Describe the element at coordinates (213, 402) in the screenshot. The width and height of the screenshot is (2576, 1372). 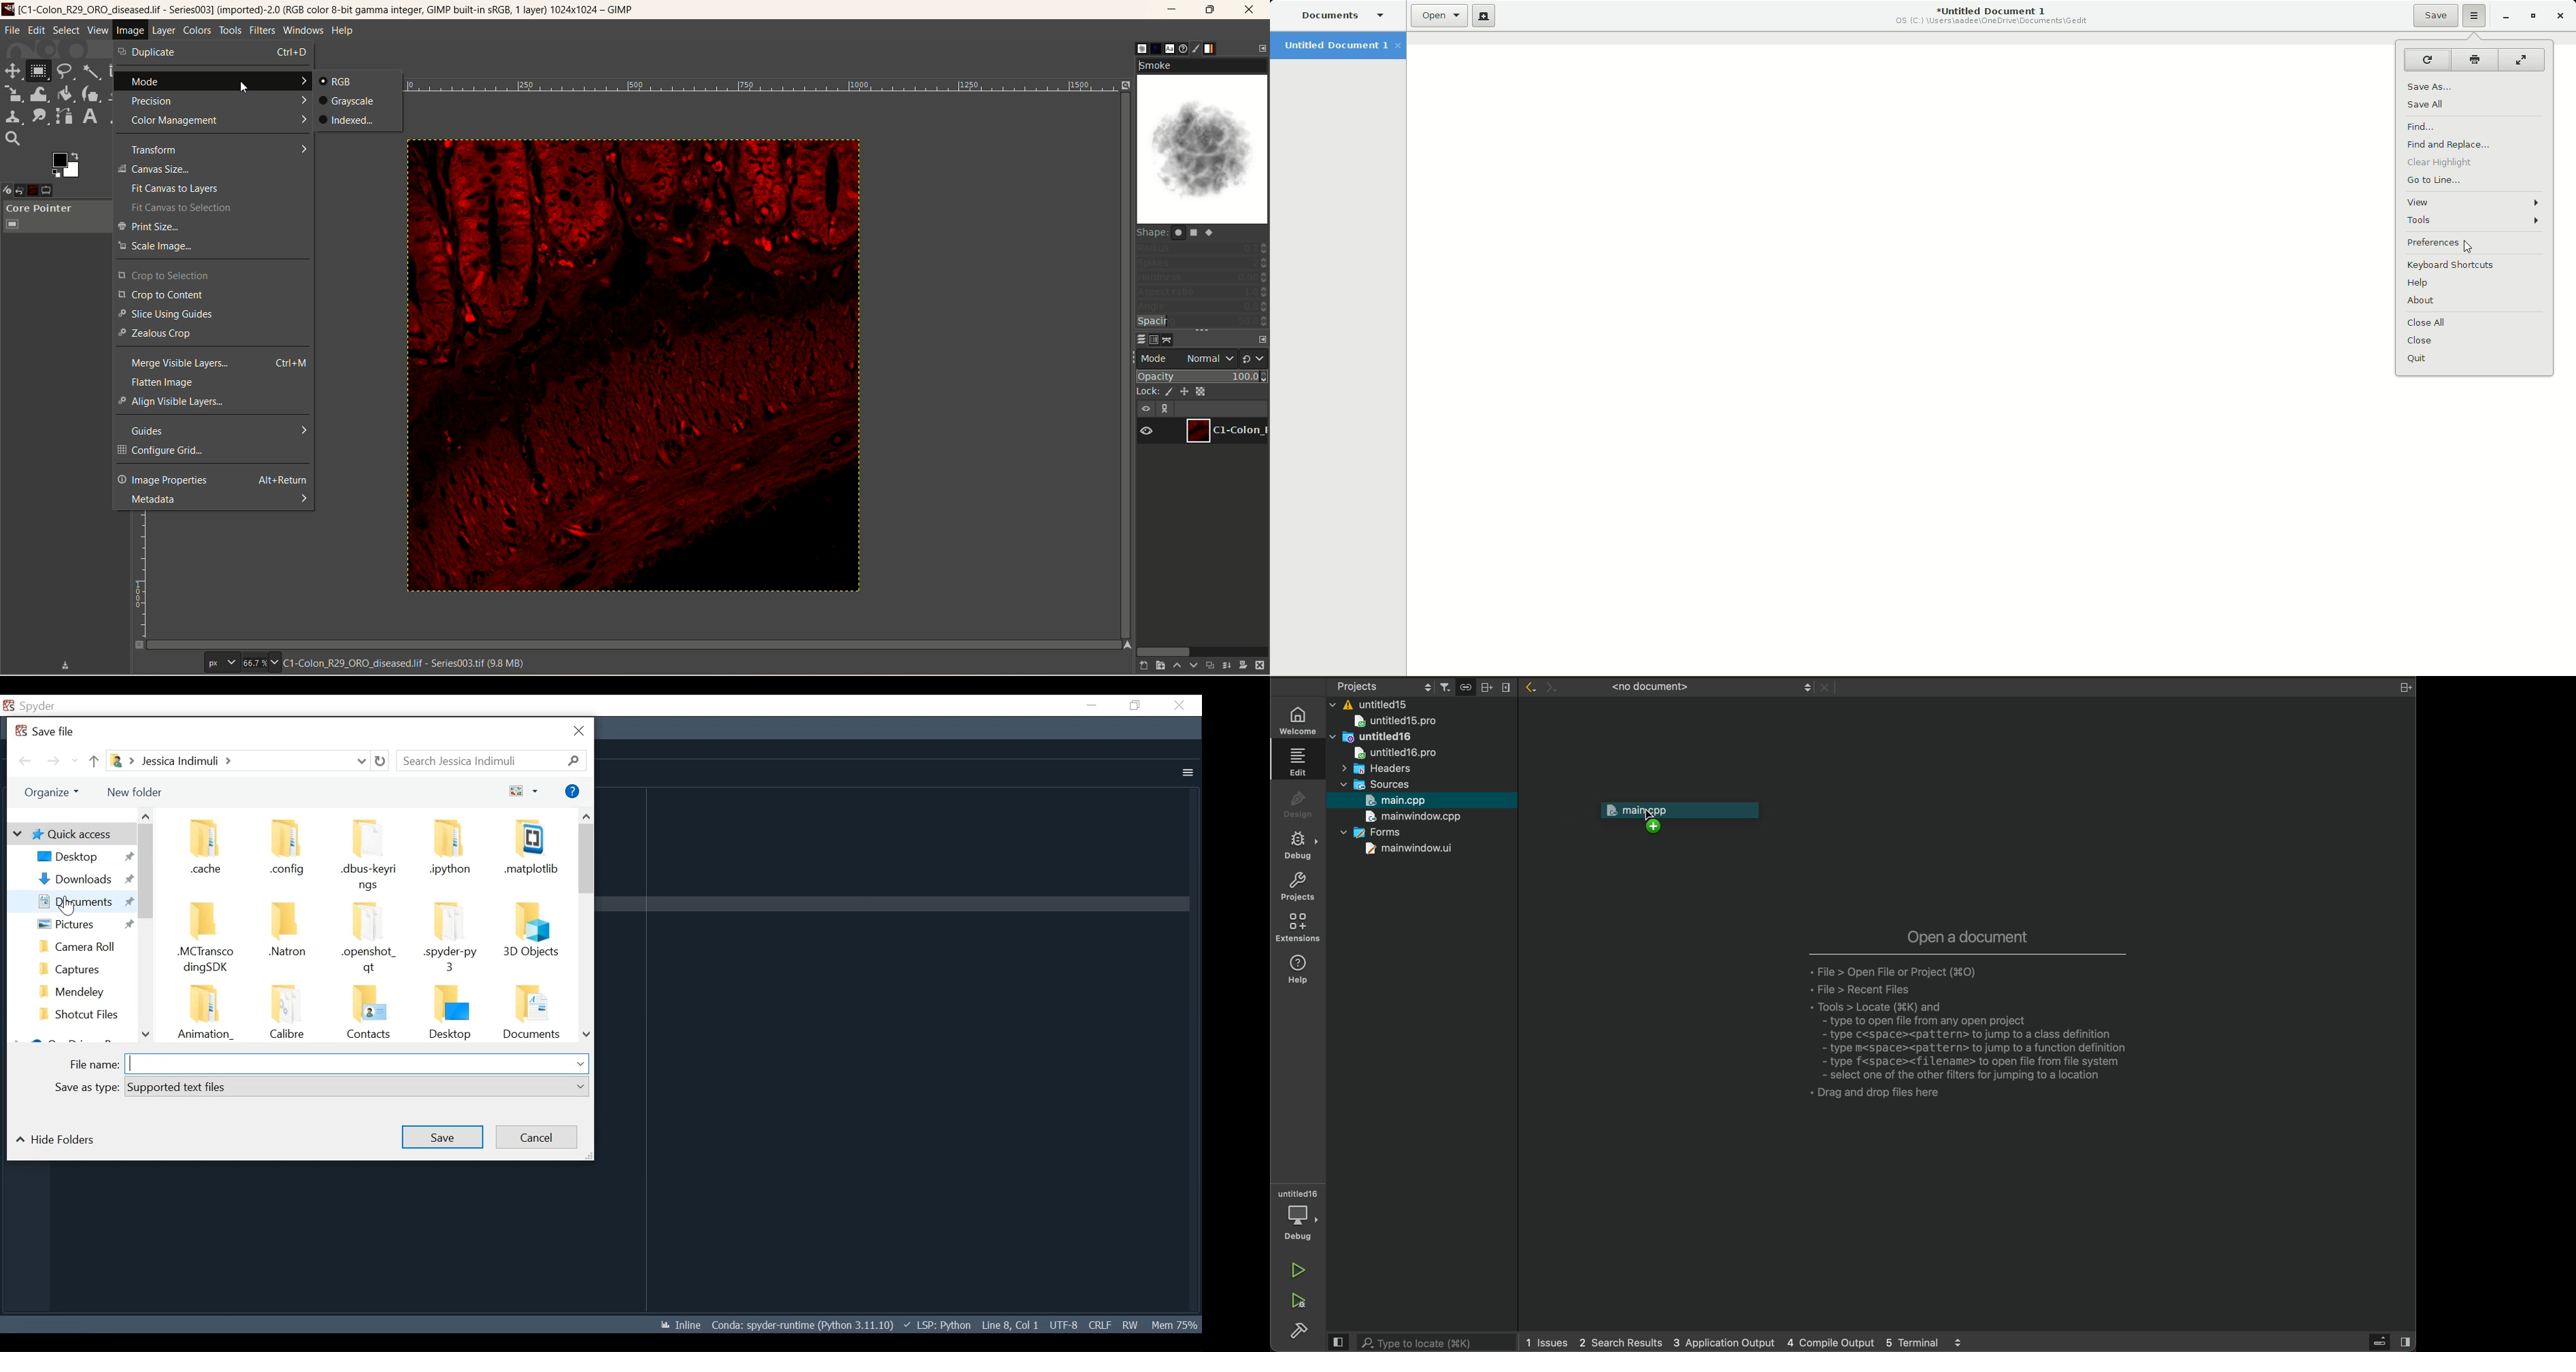
I see `align visible layers` at that location.